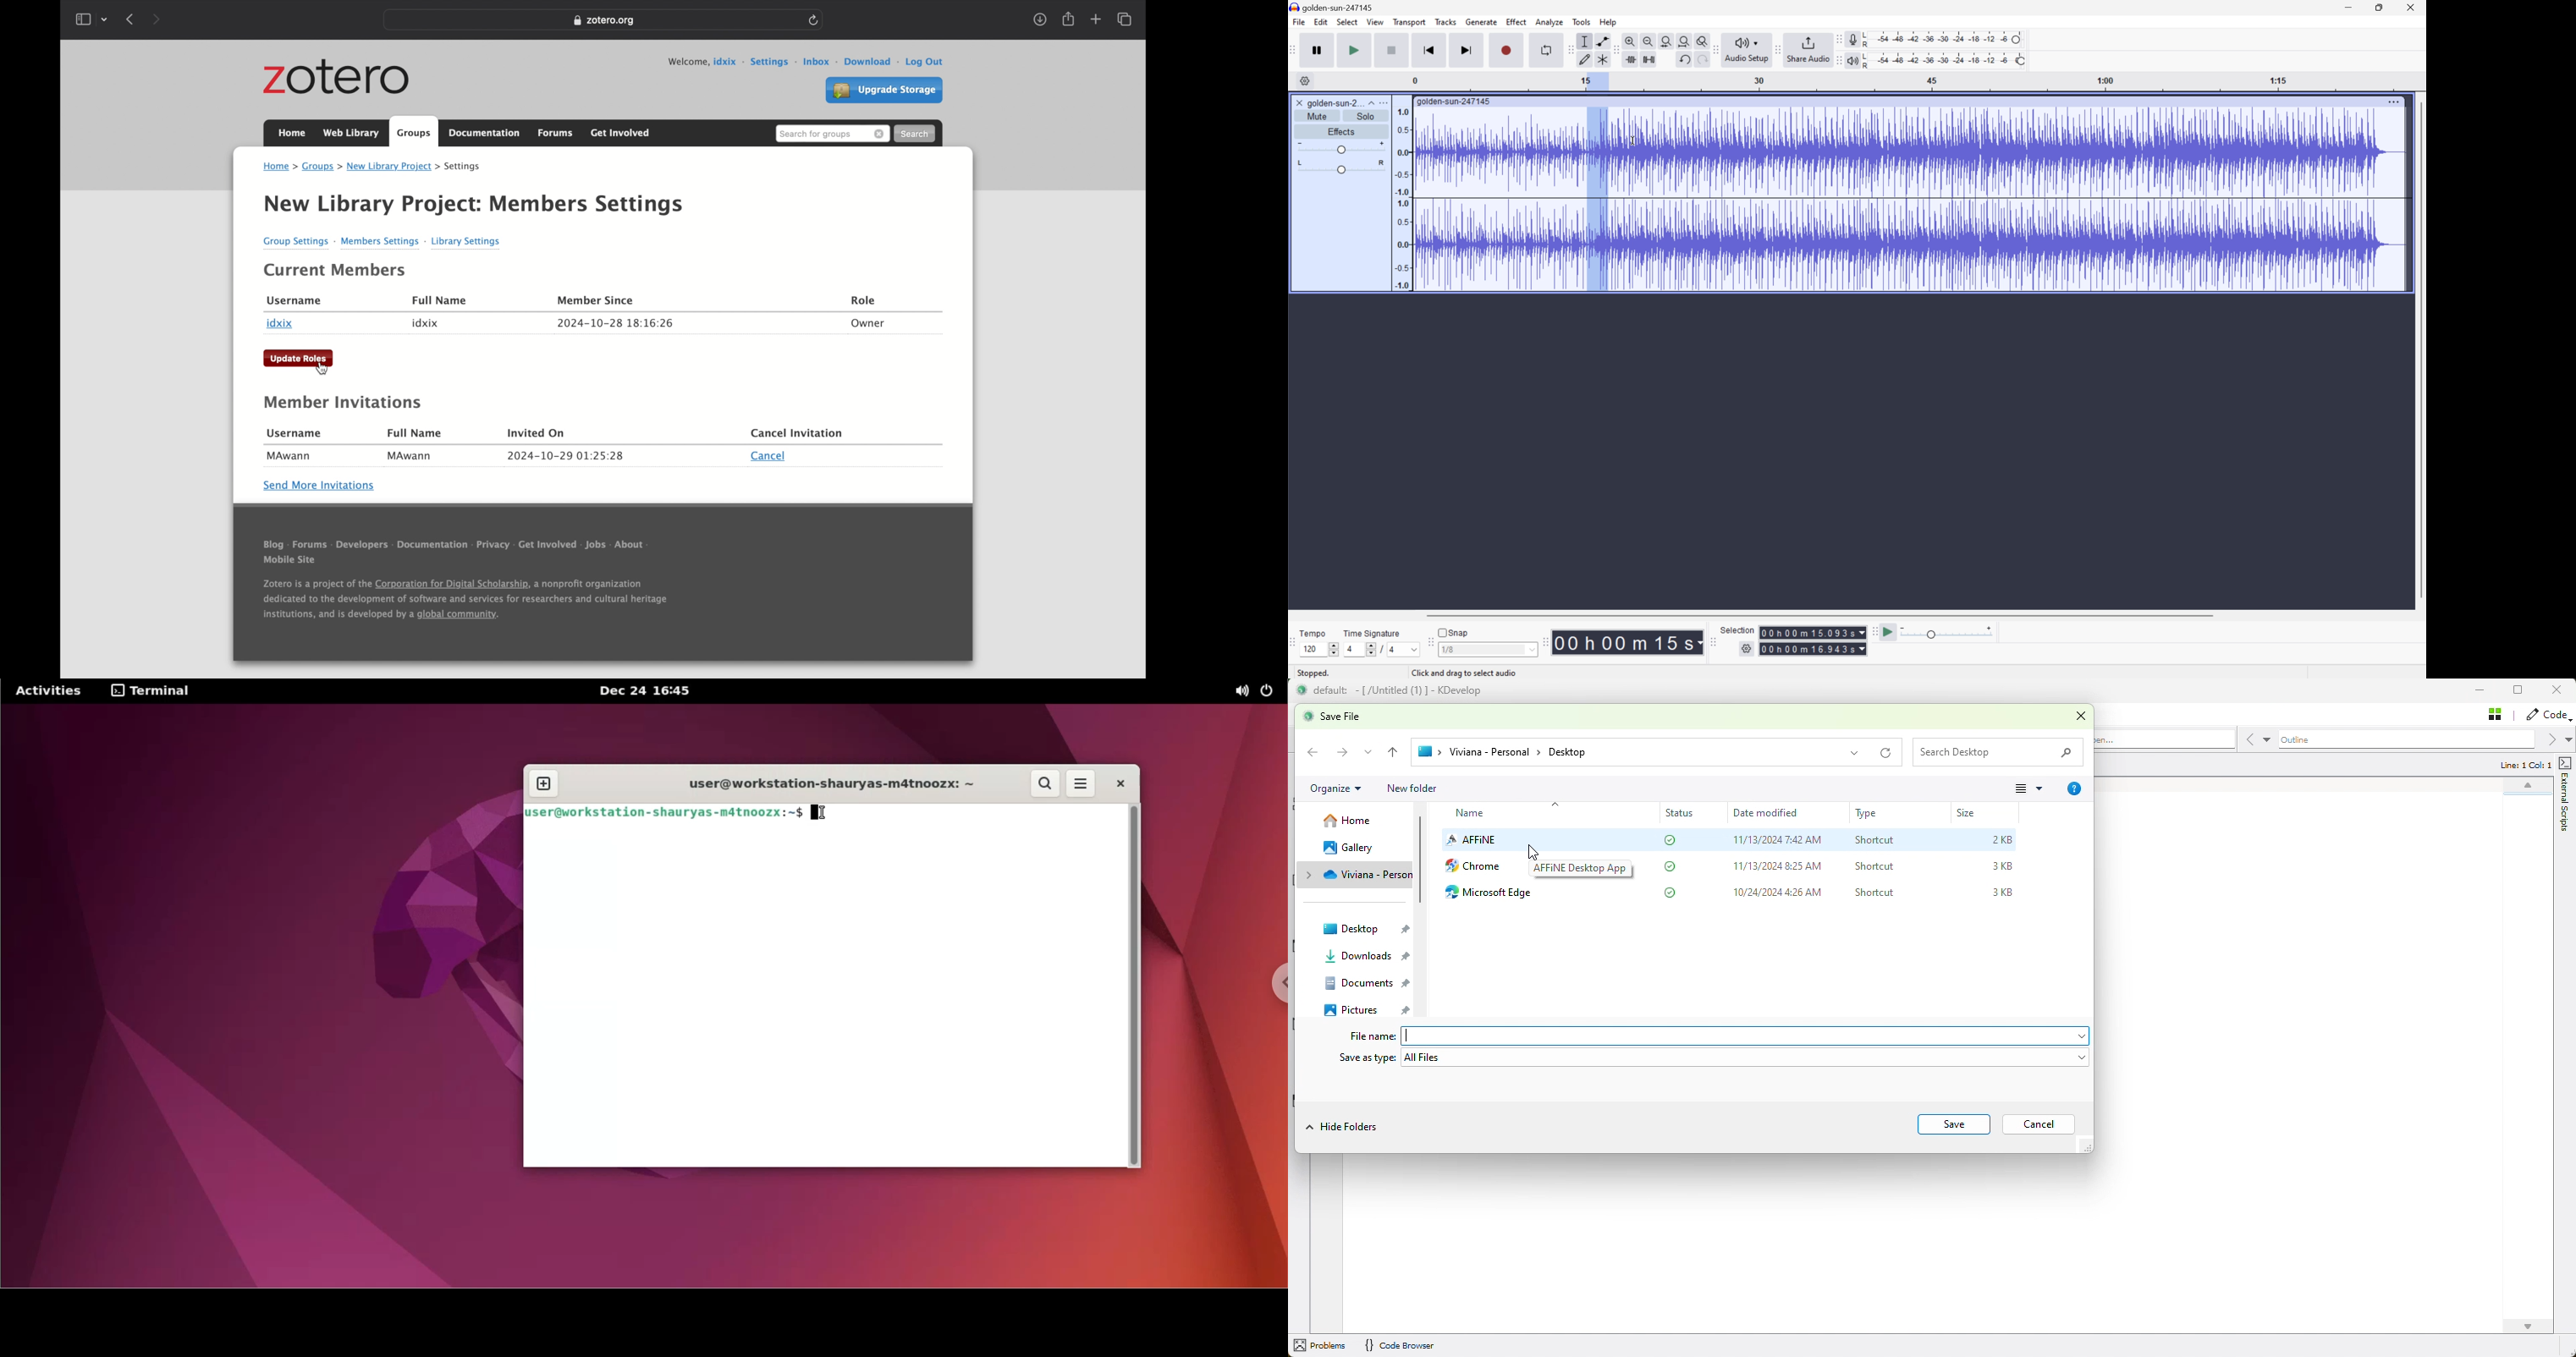 The height and width of the screenshot is (1372, 2576). Describe the element at coordinates (439, 299) in the screenshot. I see `full name` at that location.